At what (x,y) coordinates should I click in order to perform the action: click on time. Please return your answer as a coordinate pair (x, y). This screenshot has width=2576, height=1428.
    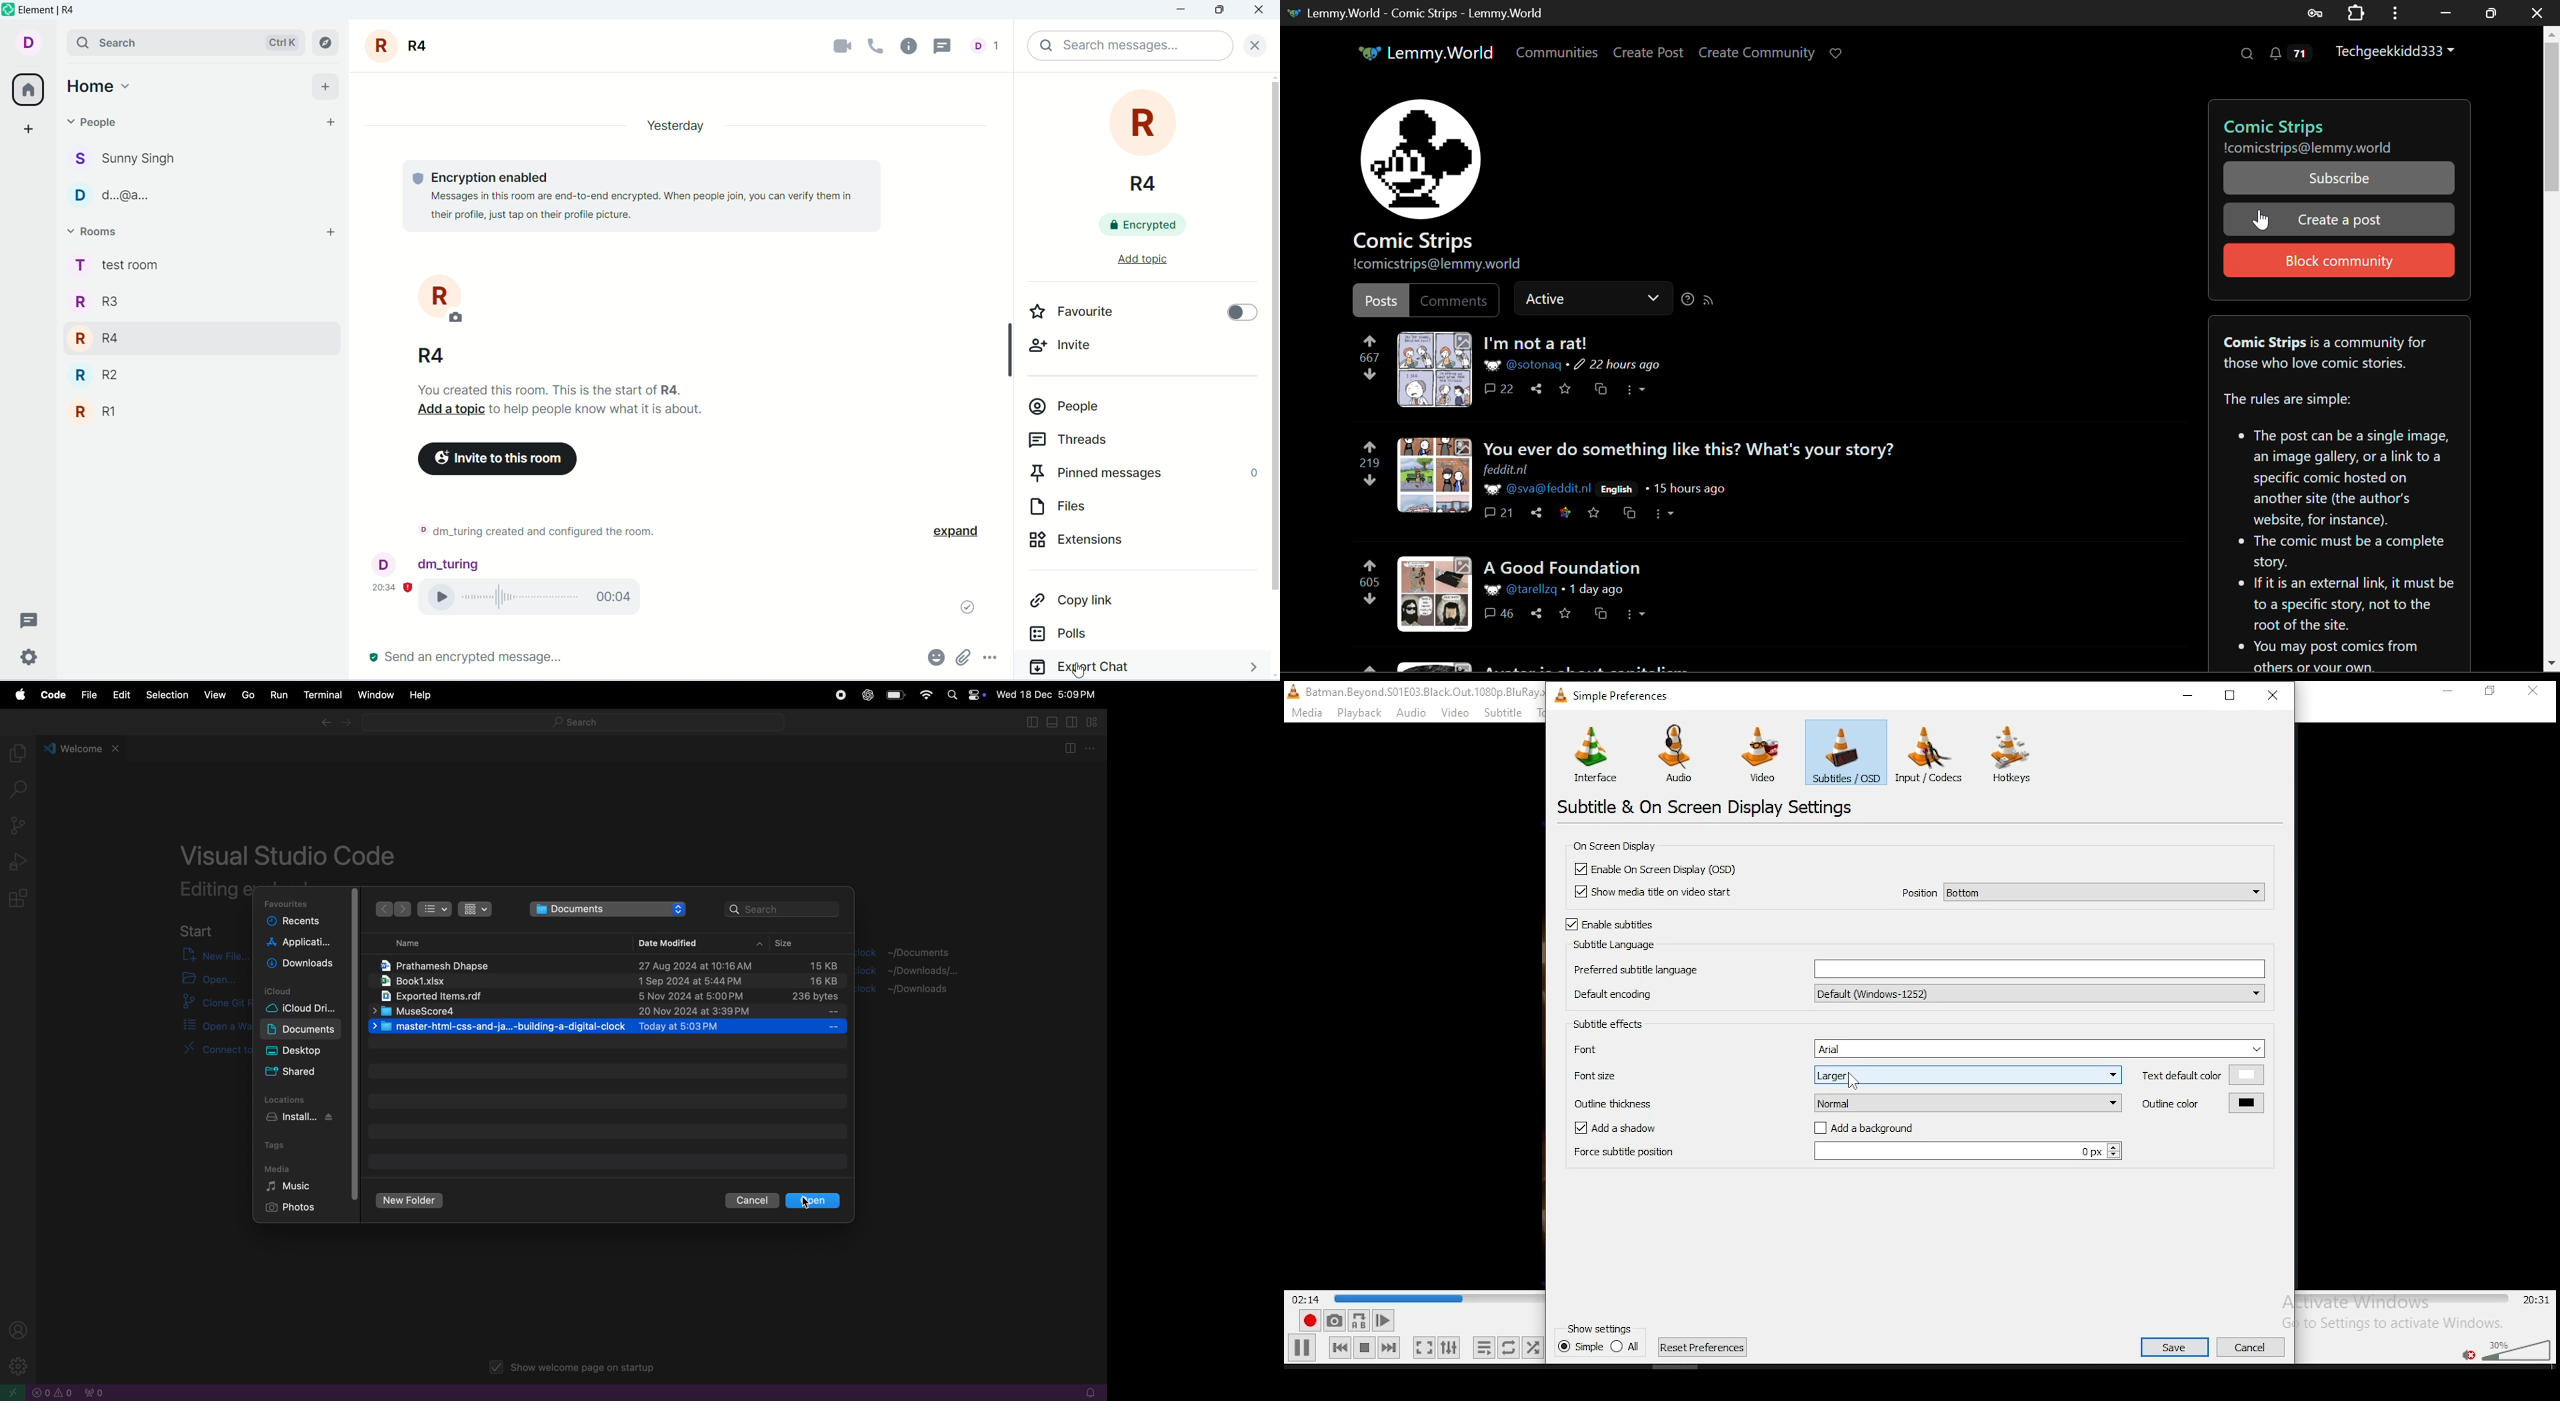
    Looking at the image, I should click on (393, 586).